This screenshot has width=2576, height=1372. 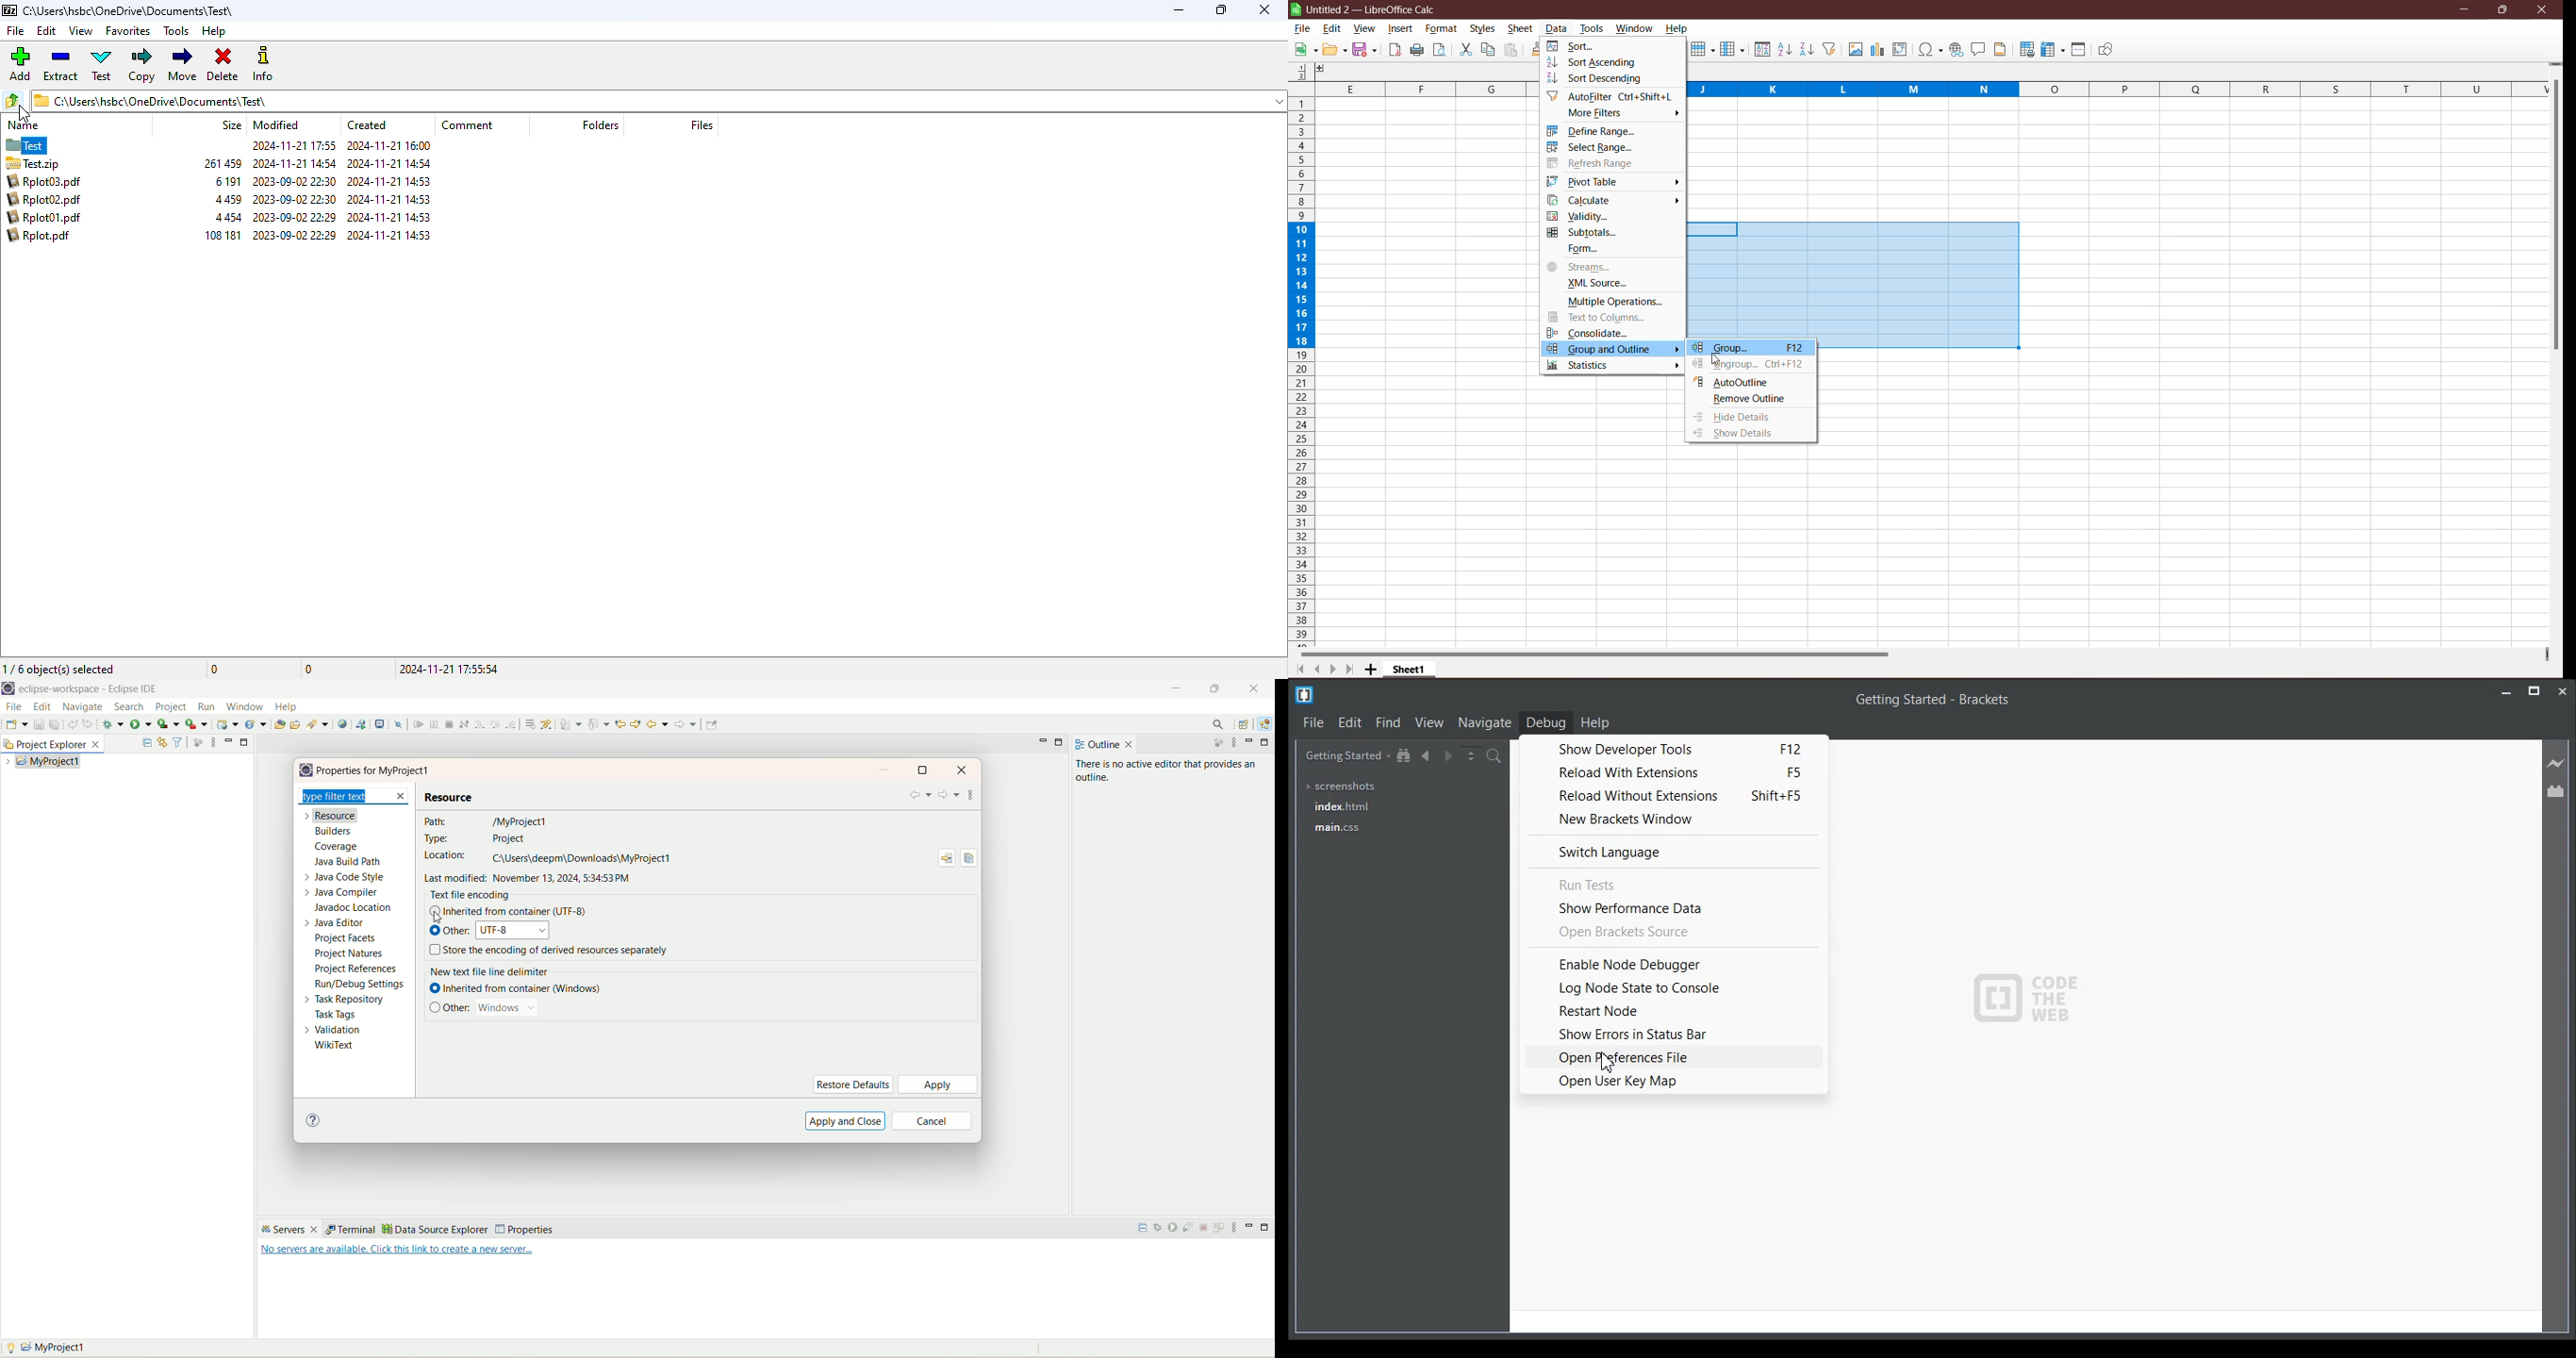 I want to click on Edit, so click(x=1333, y=30).